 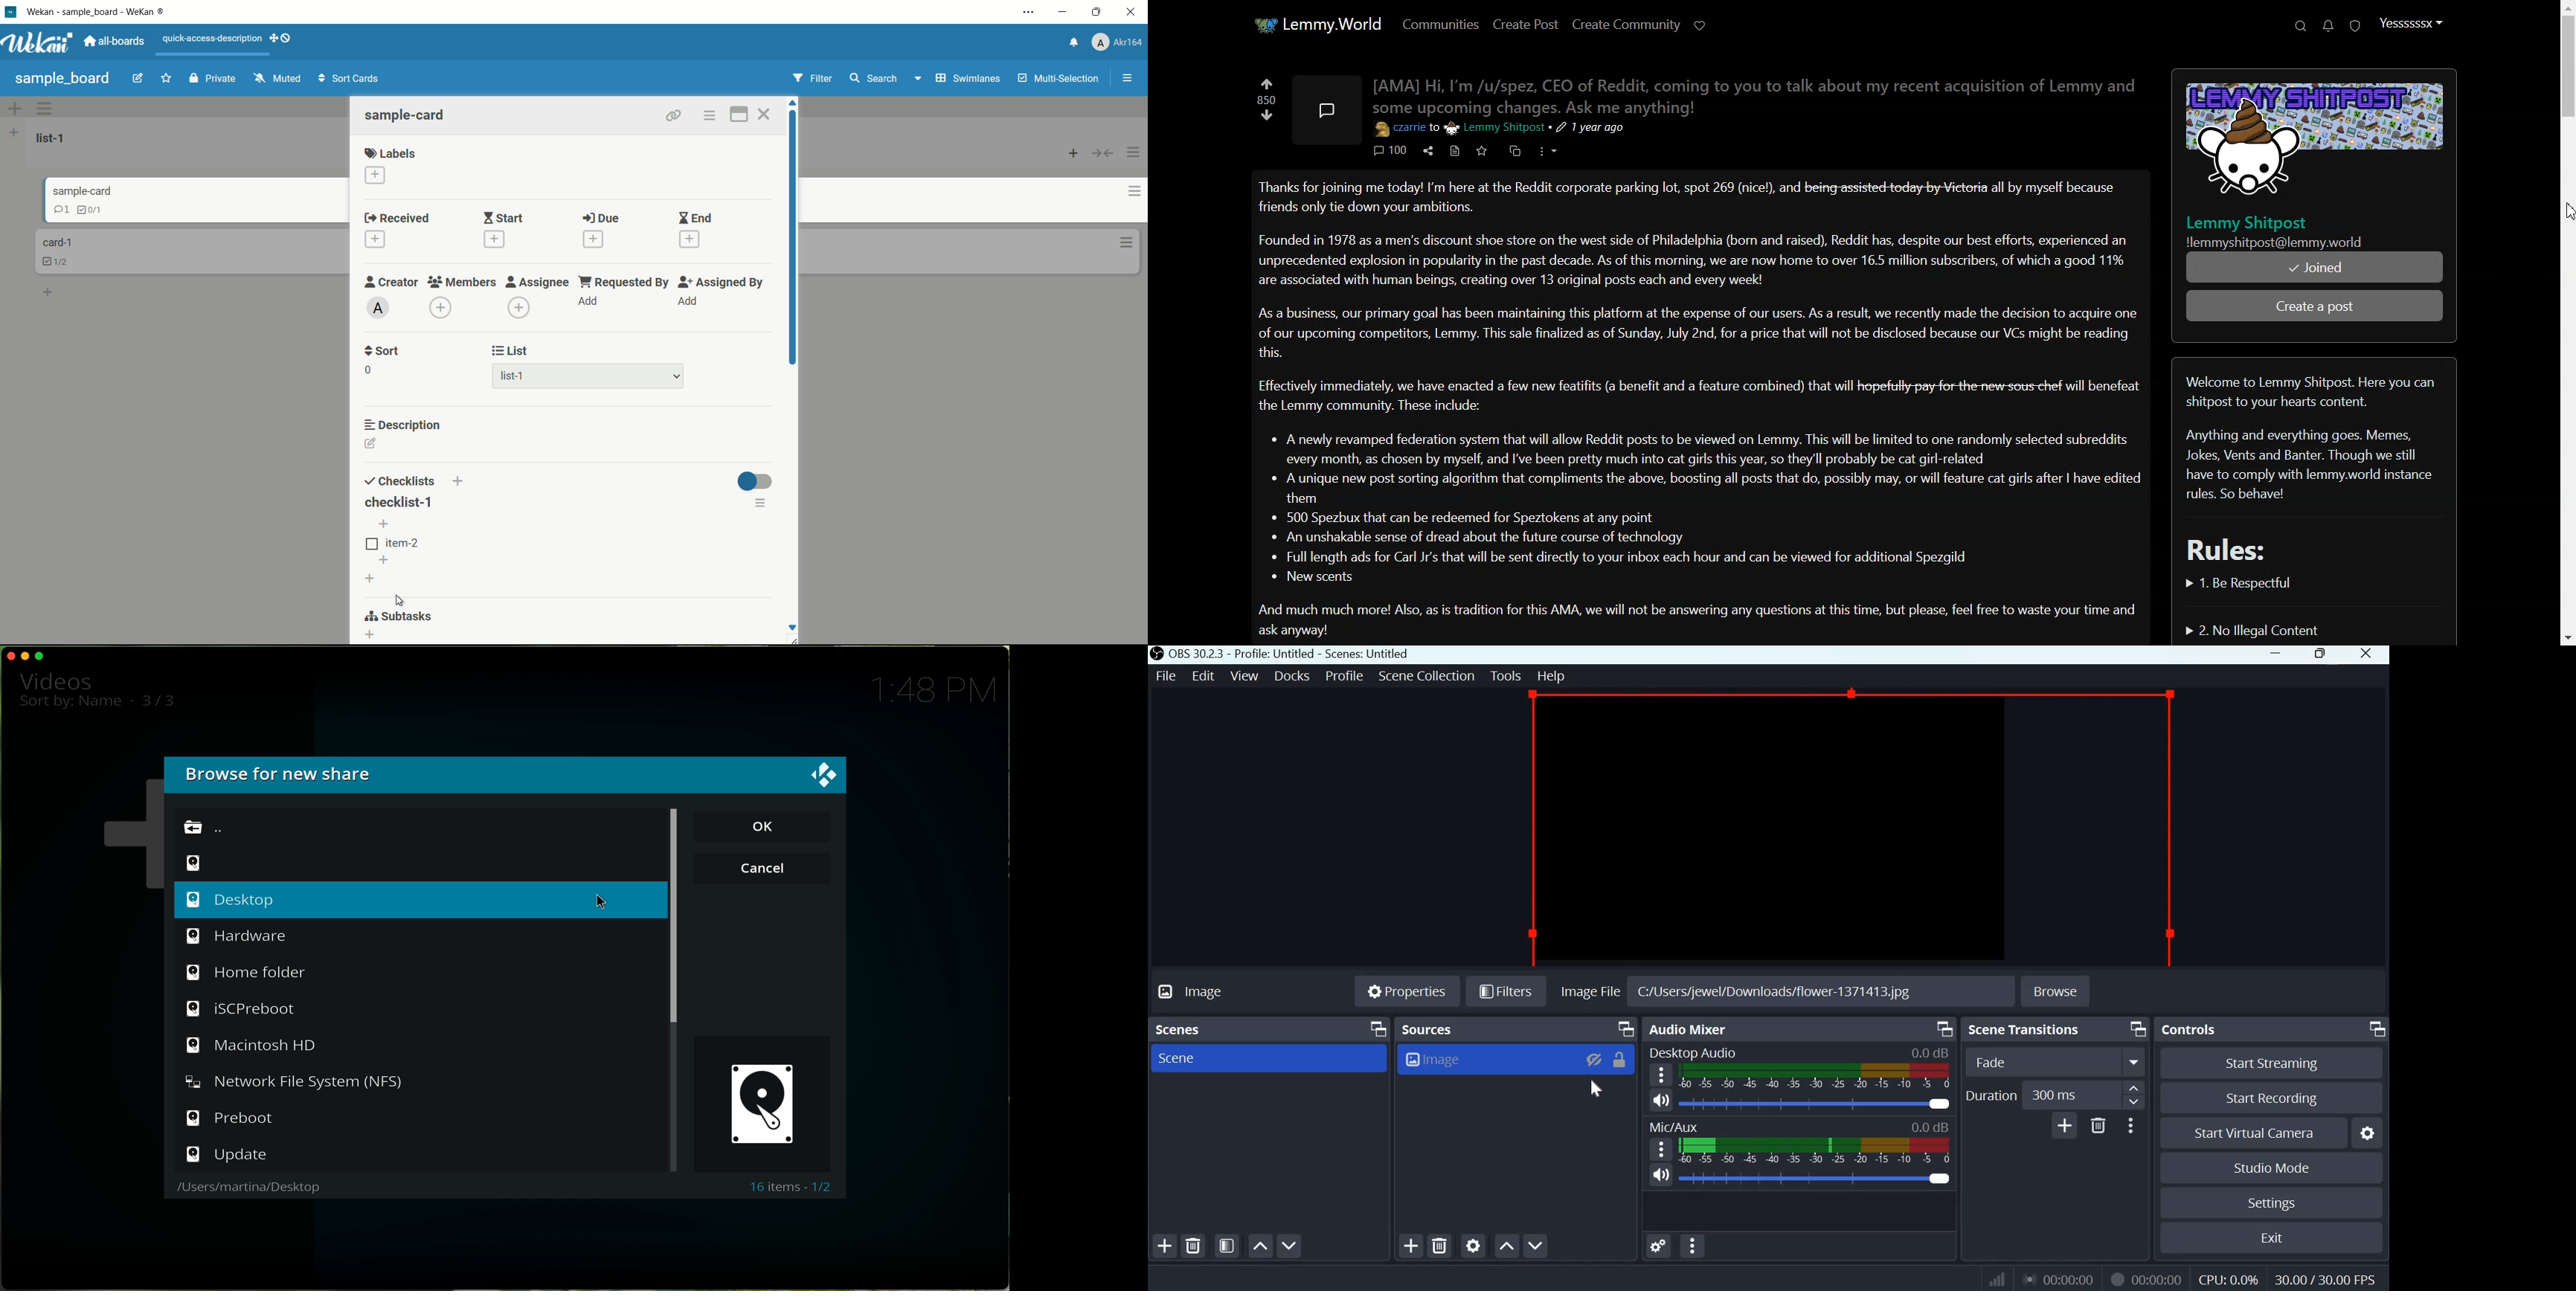 What do you see at coordinates (253, 1046) in the screenshot?
I see `Macintosh HD` at bounding box center [253, 1046].